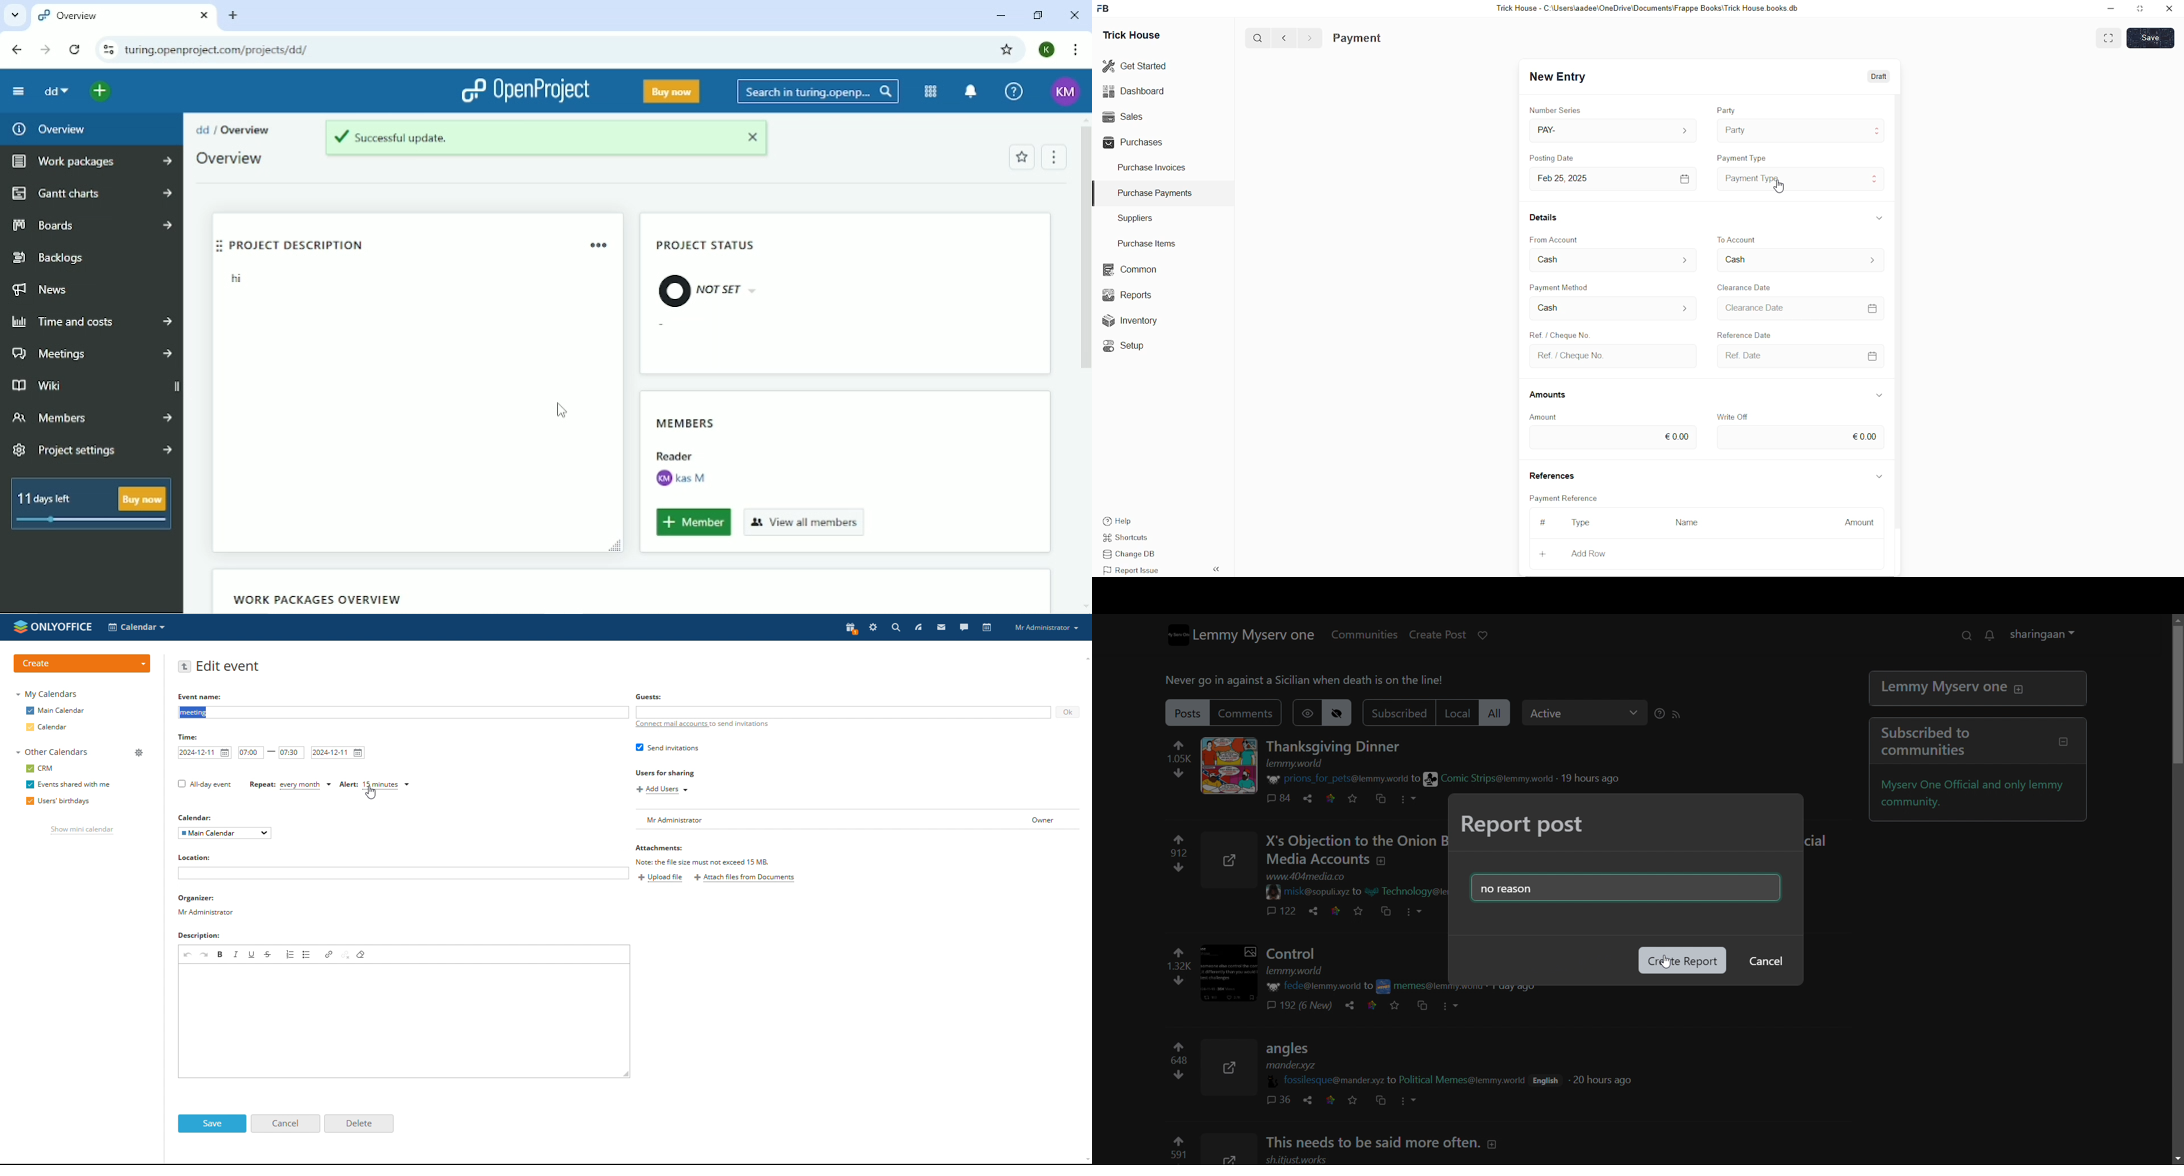 The height and width of the screenshot is (1176, 2184). Describe the element at coordinates (1194, 712) in the screenshot. I see `posts` at that location.